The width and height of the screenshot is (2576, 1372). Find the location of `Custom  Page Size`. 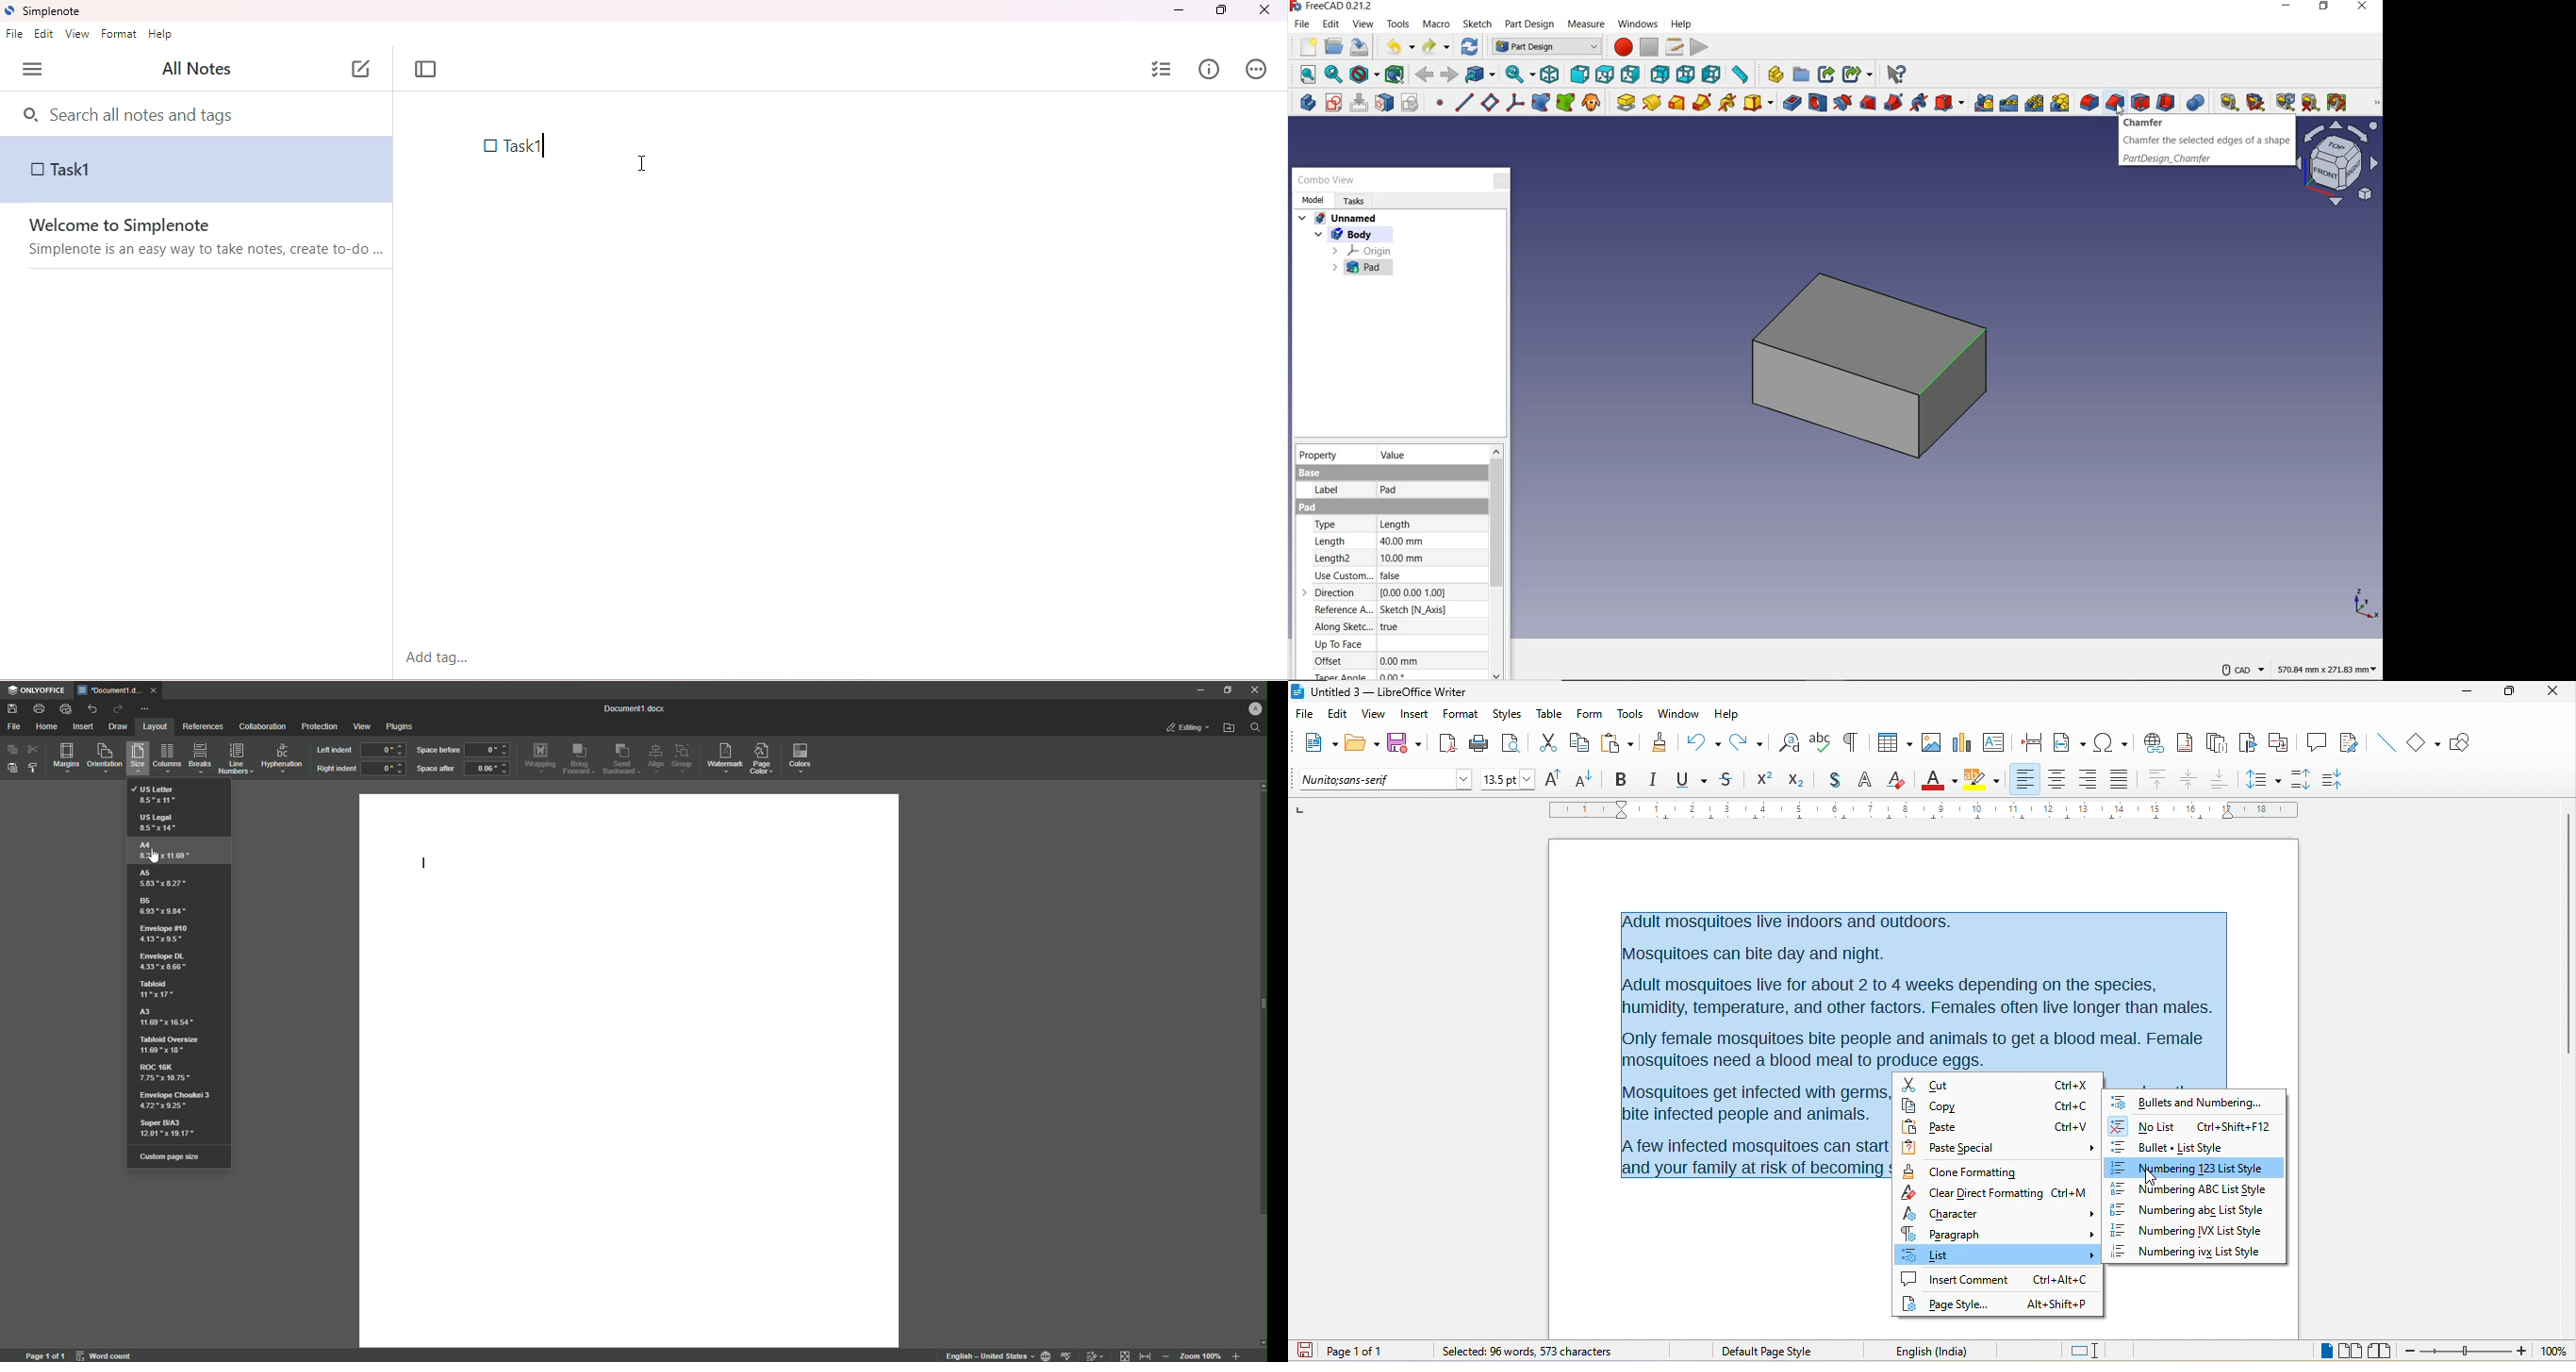

Custom  Page Size is located at coordinates (176, 1158).